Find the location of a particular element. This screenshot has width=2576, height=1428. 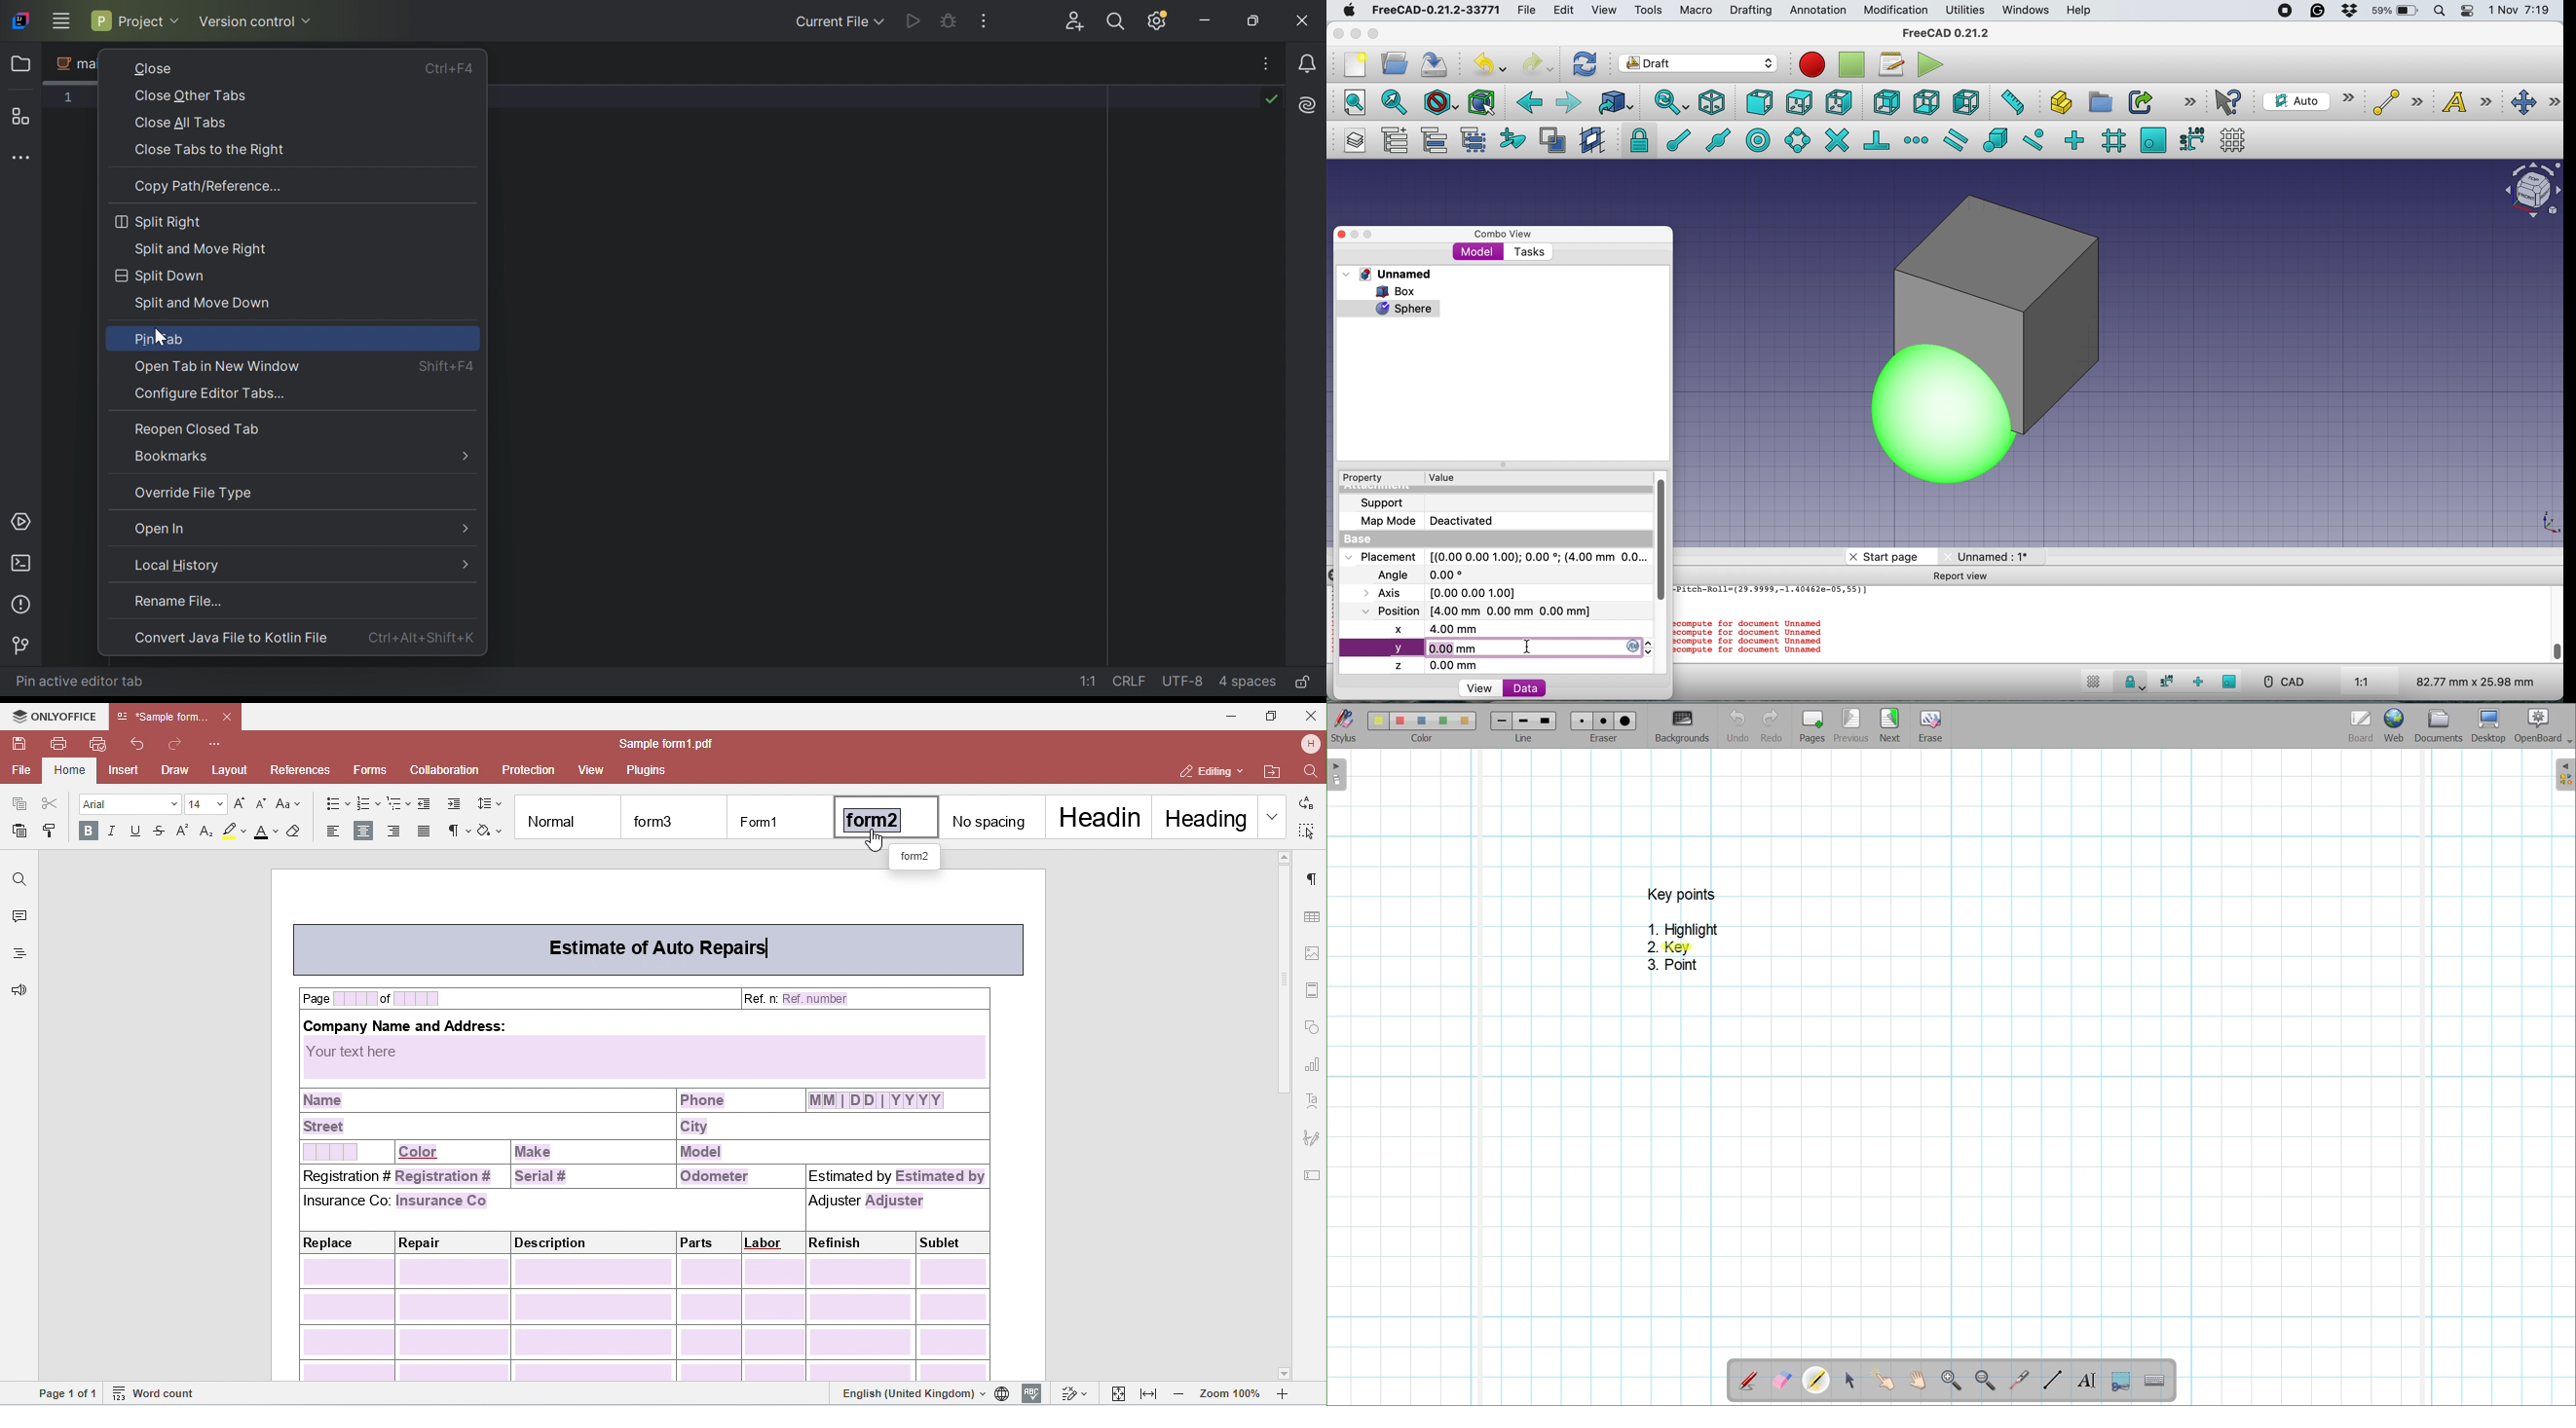

modification is located at coordinates (1895, 11).